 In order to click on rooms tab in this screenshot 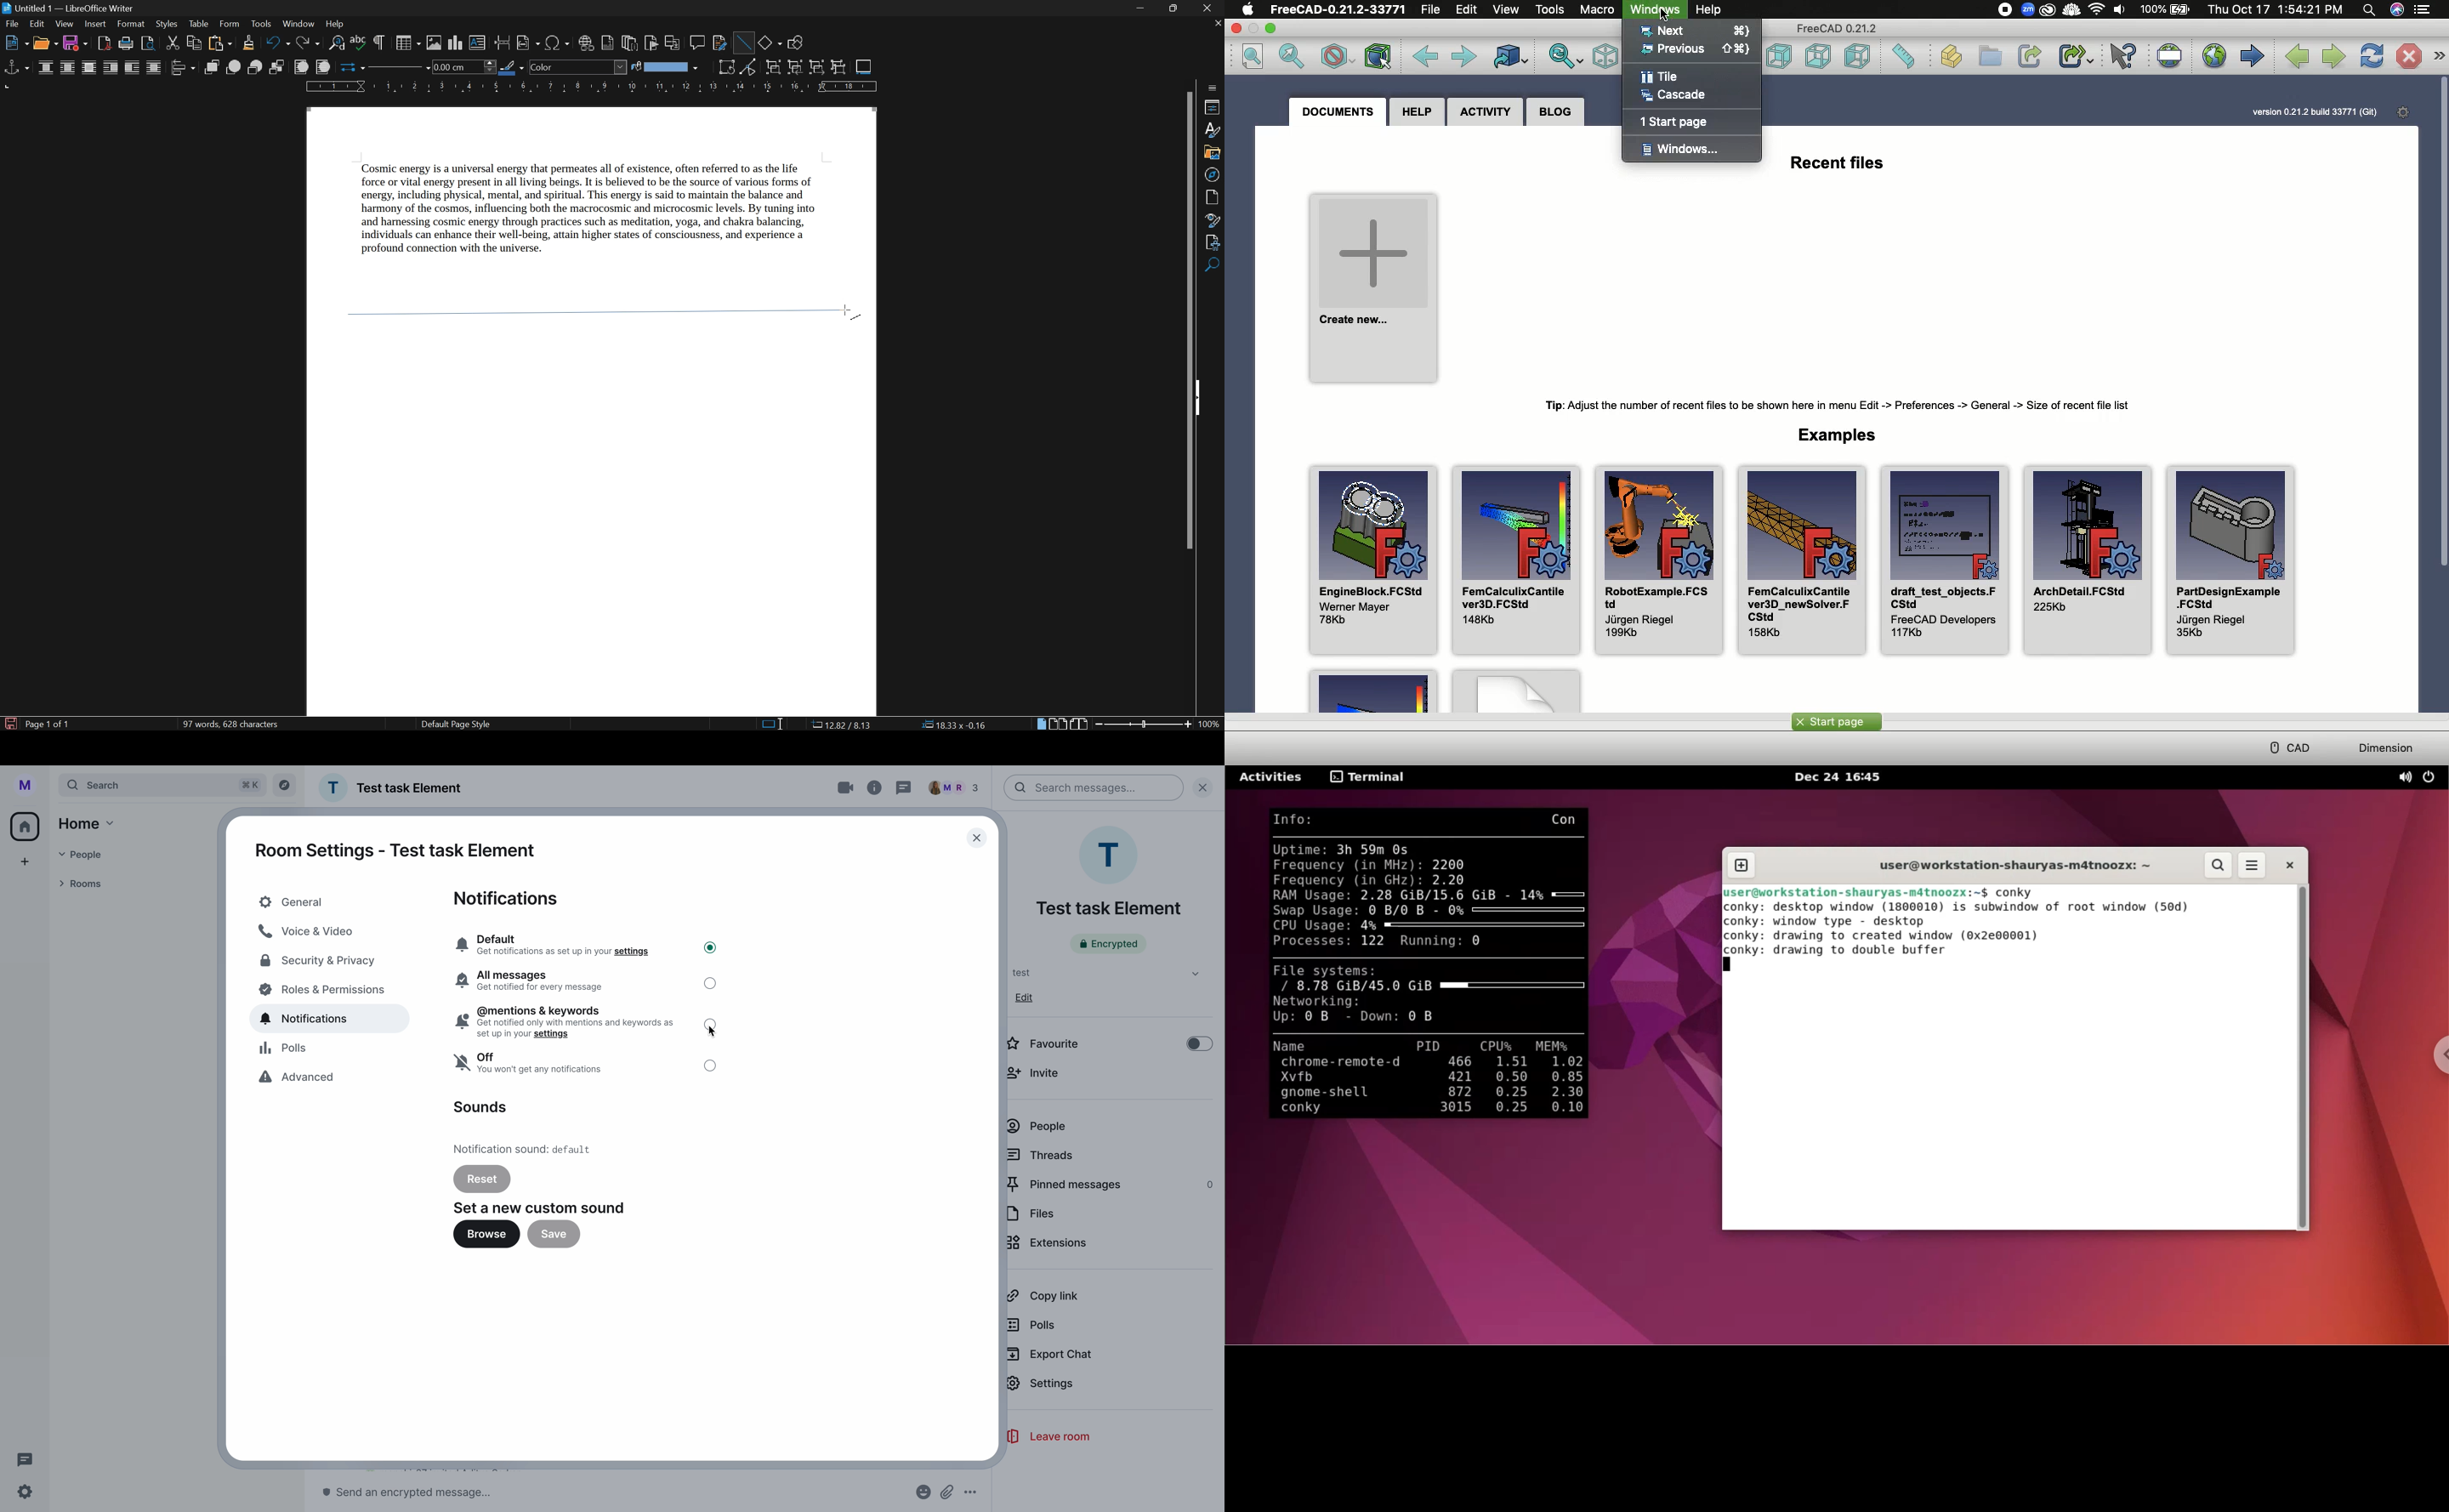, I will do `click(85, 882)`.